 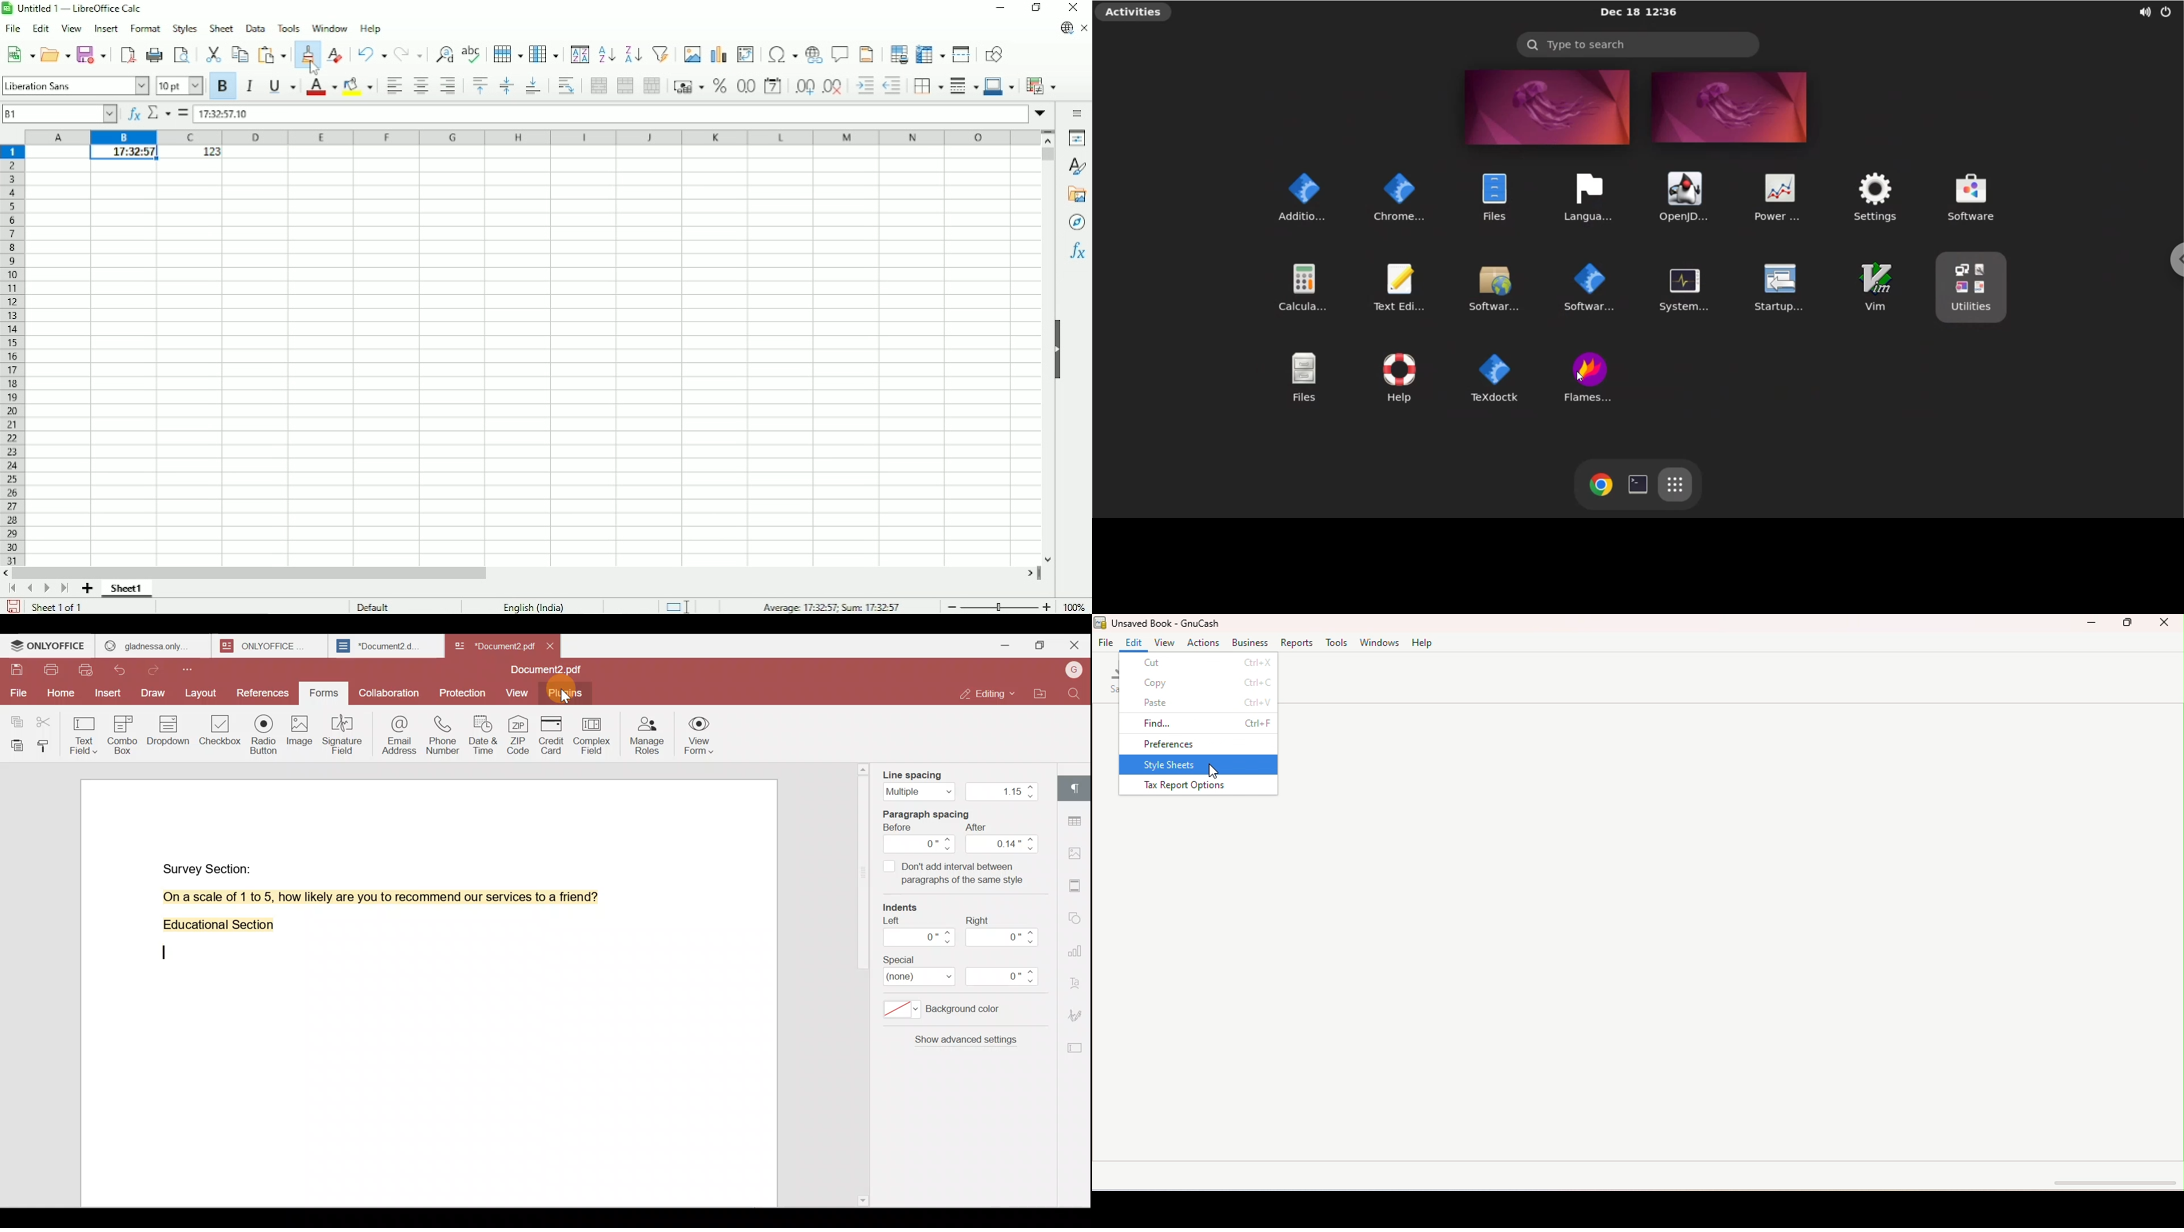 I want to click on Paste, so click(x=14, y=745).